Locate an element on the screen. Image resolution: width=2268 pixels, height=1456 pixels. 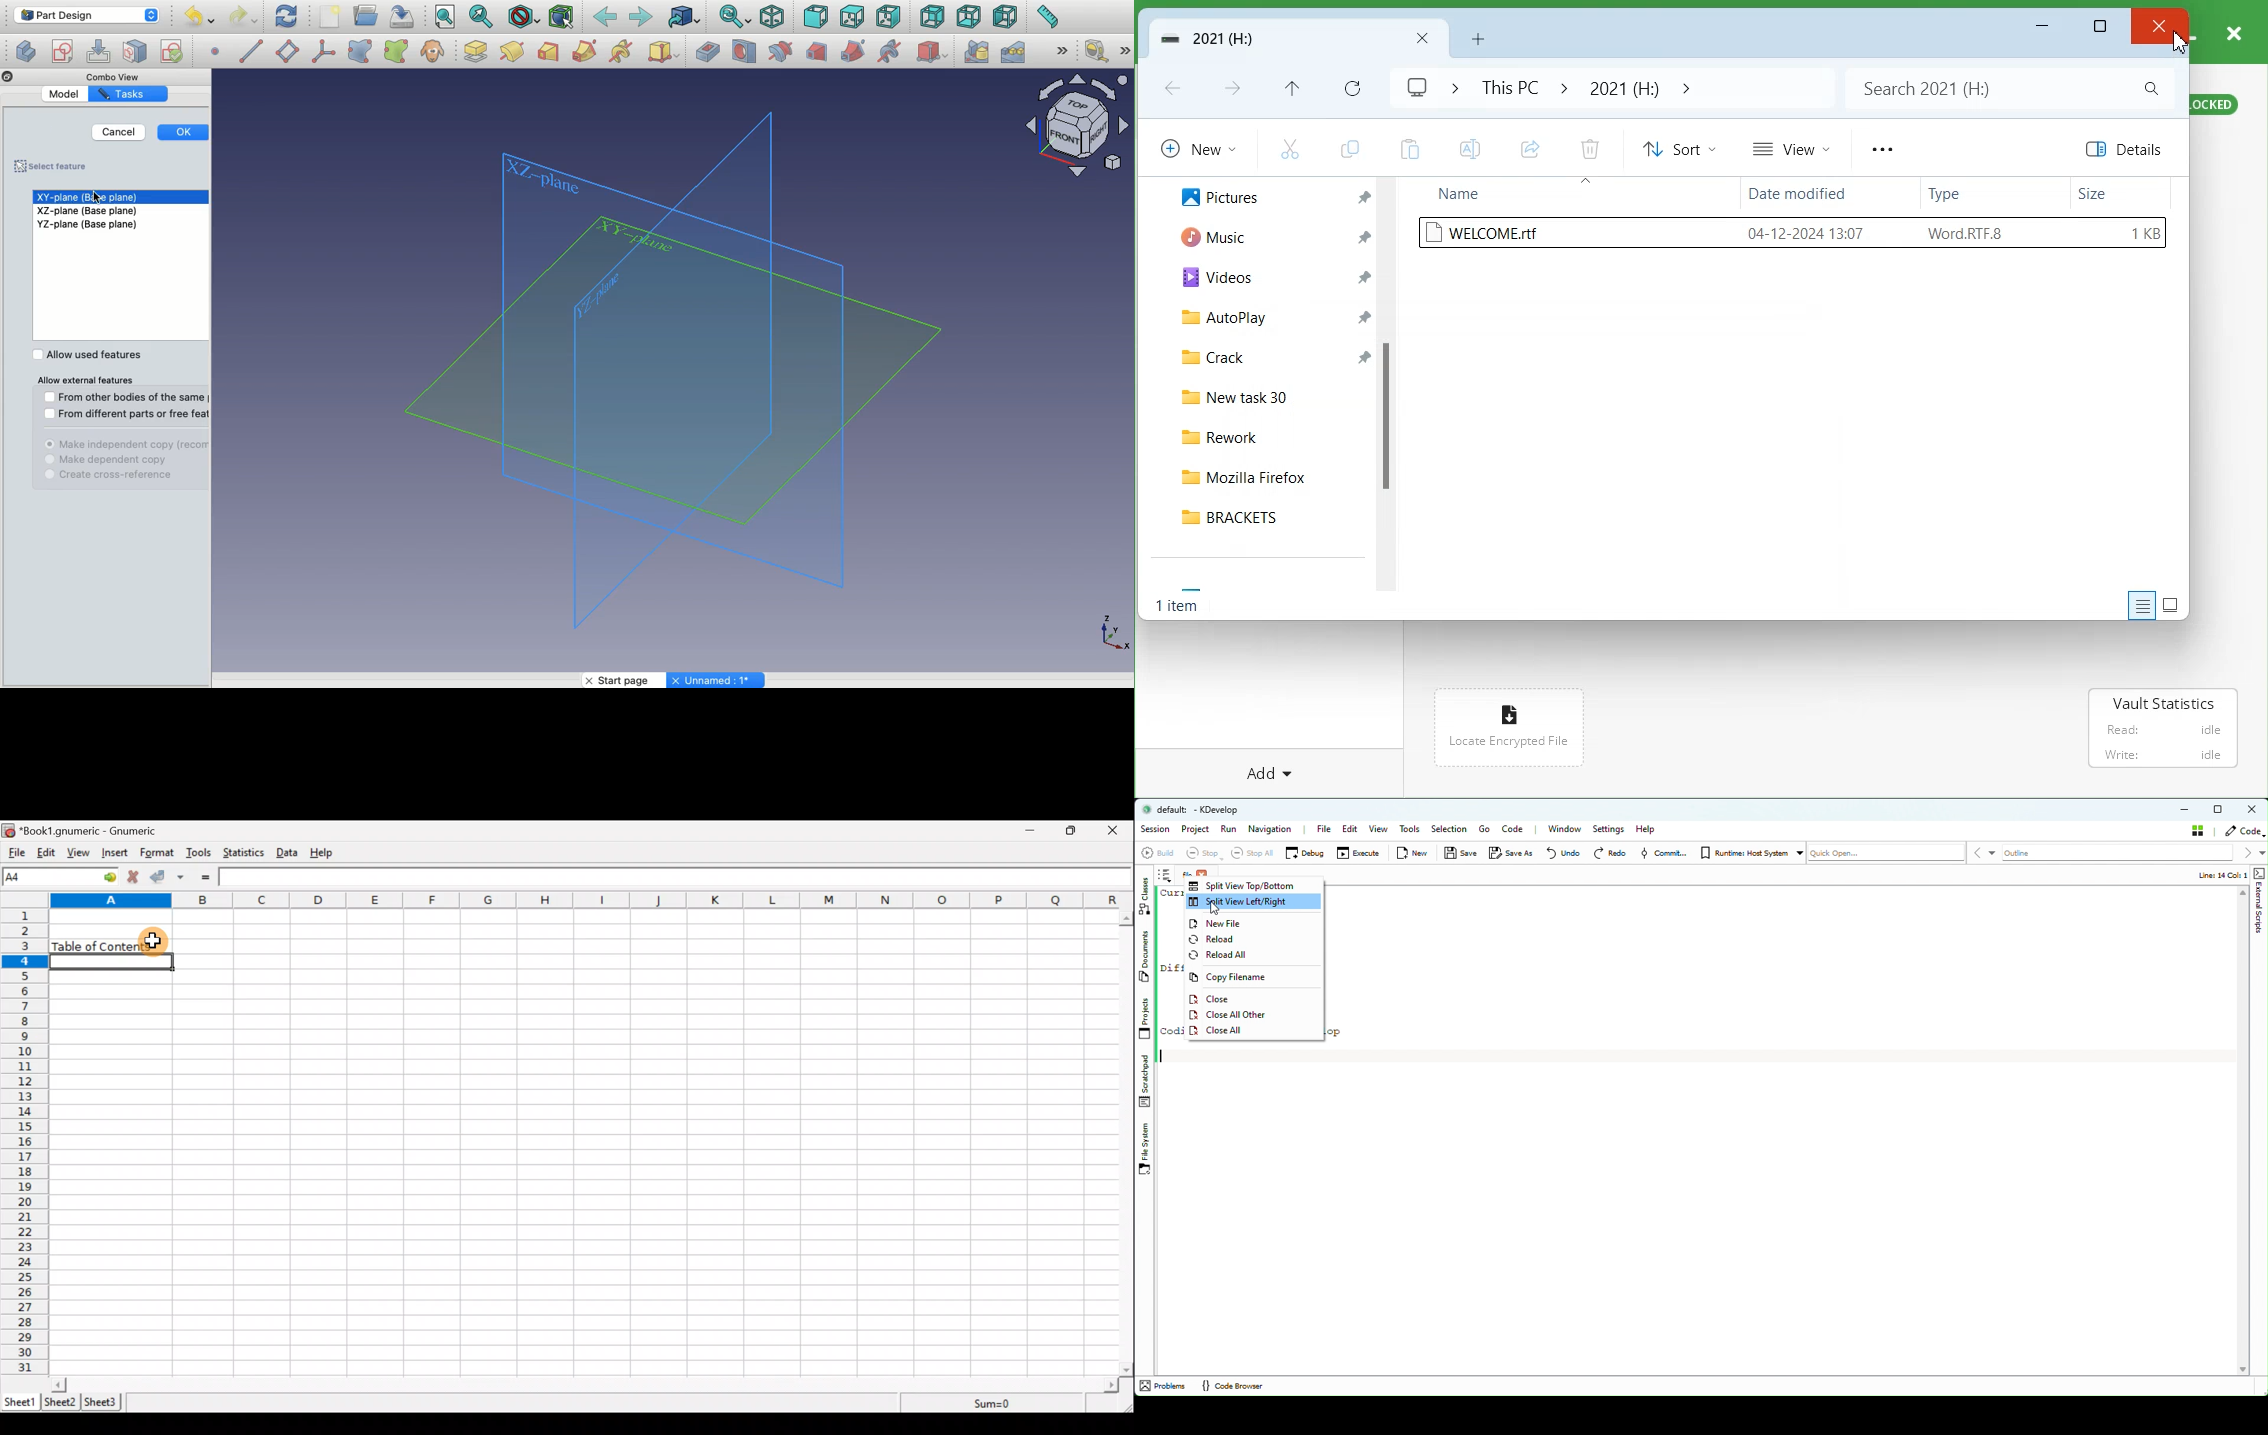
Subtractive loft is located at coordinates (818, 54).